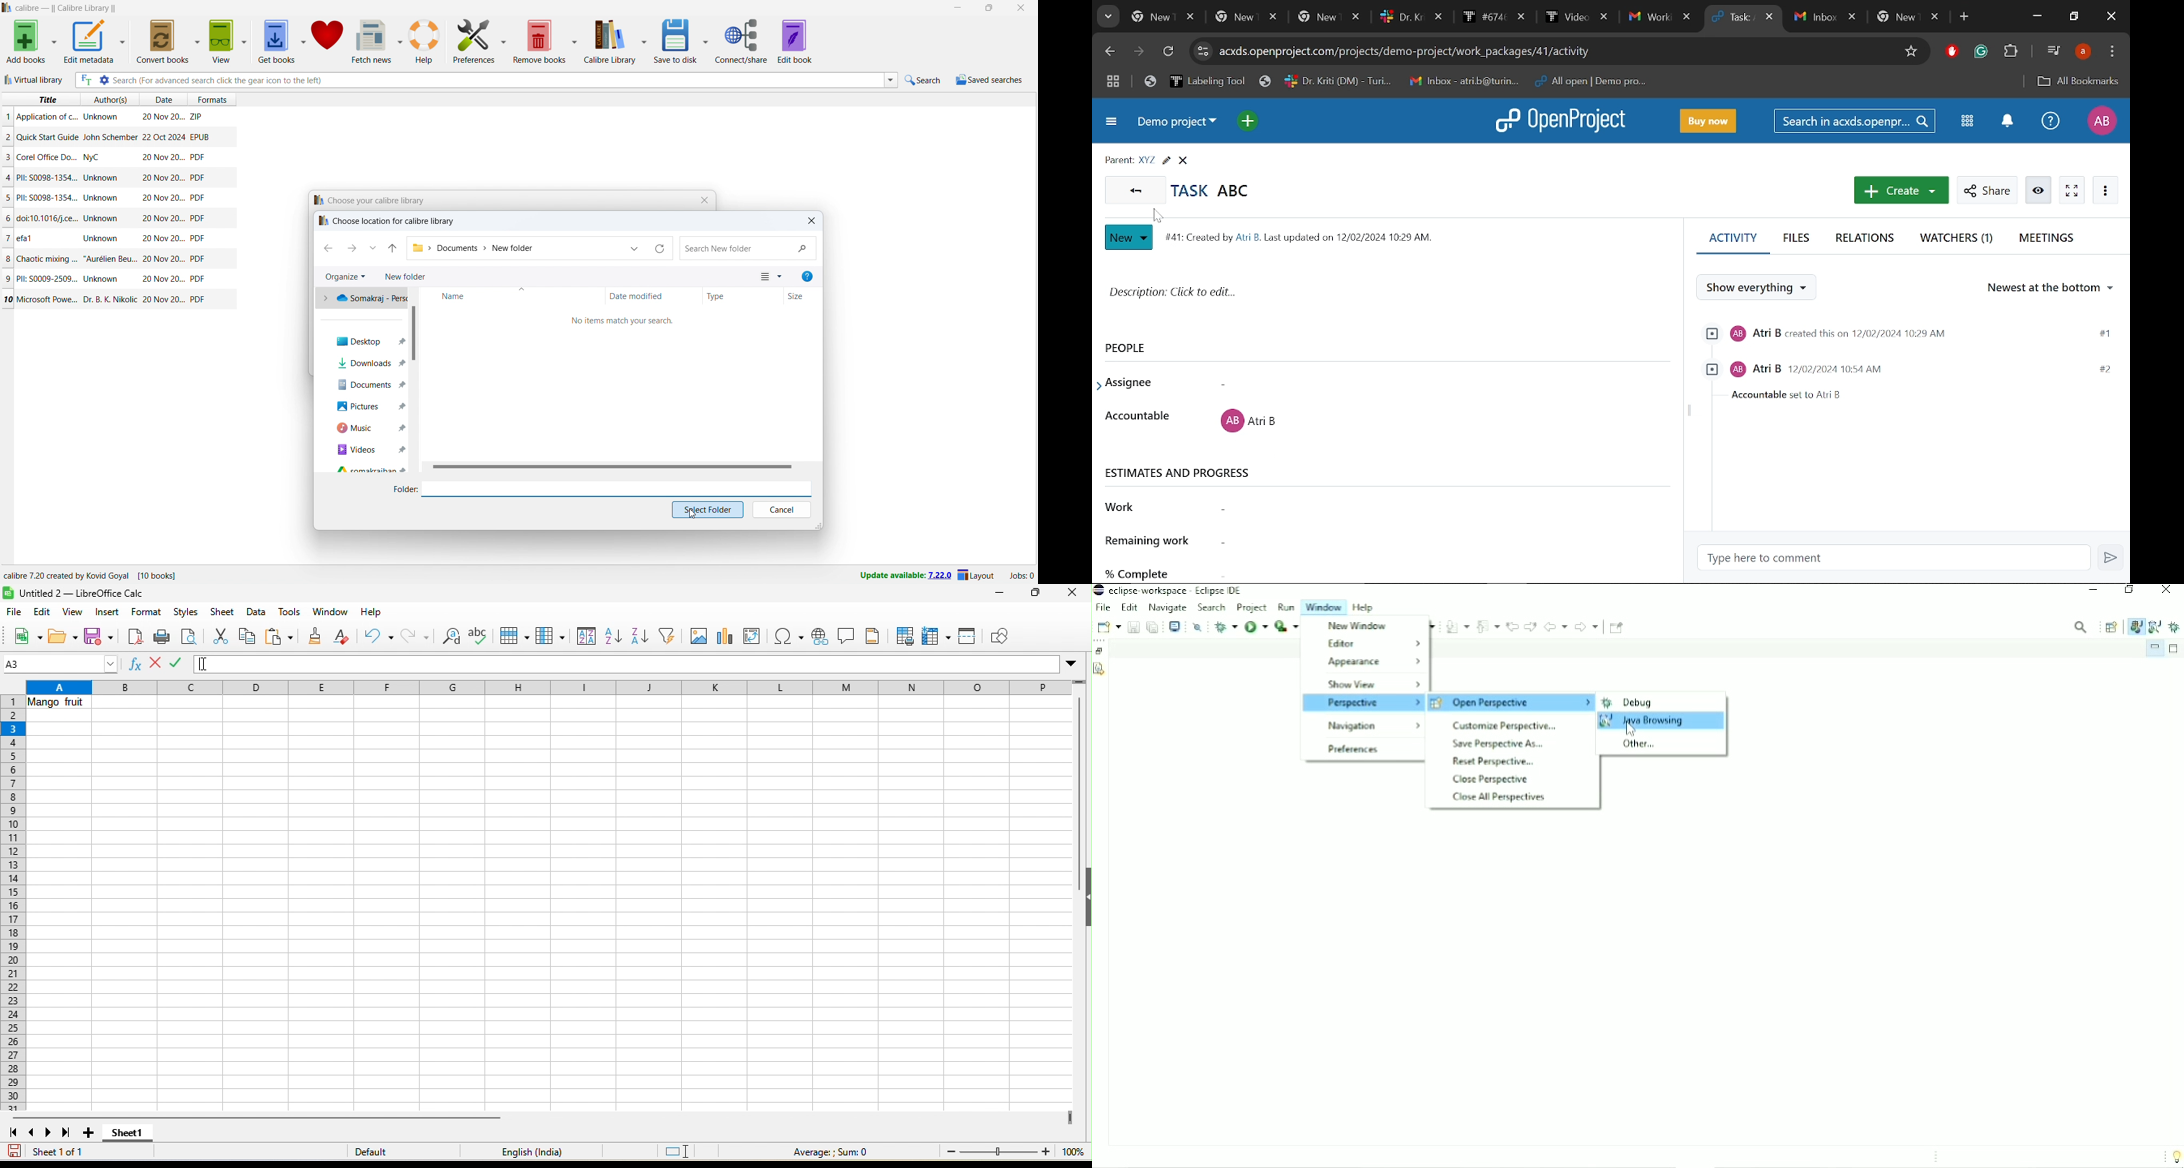  I want to click on Author, so click(94, 158).